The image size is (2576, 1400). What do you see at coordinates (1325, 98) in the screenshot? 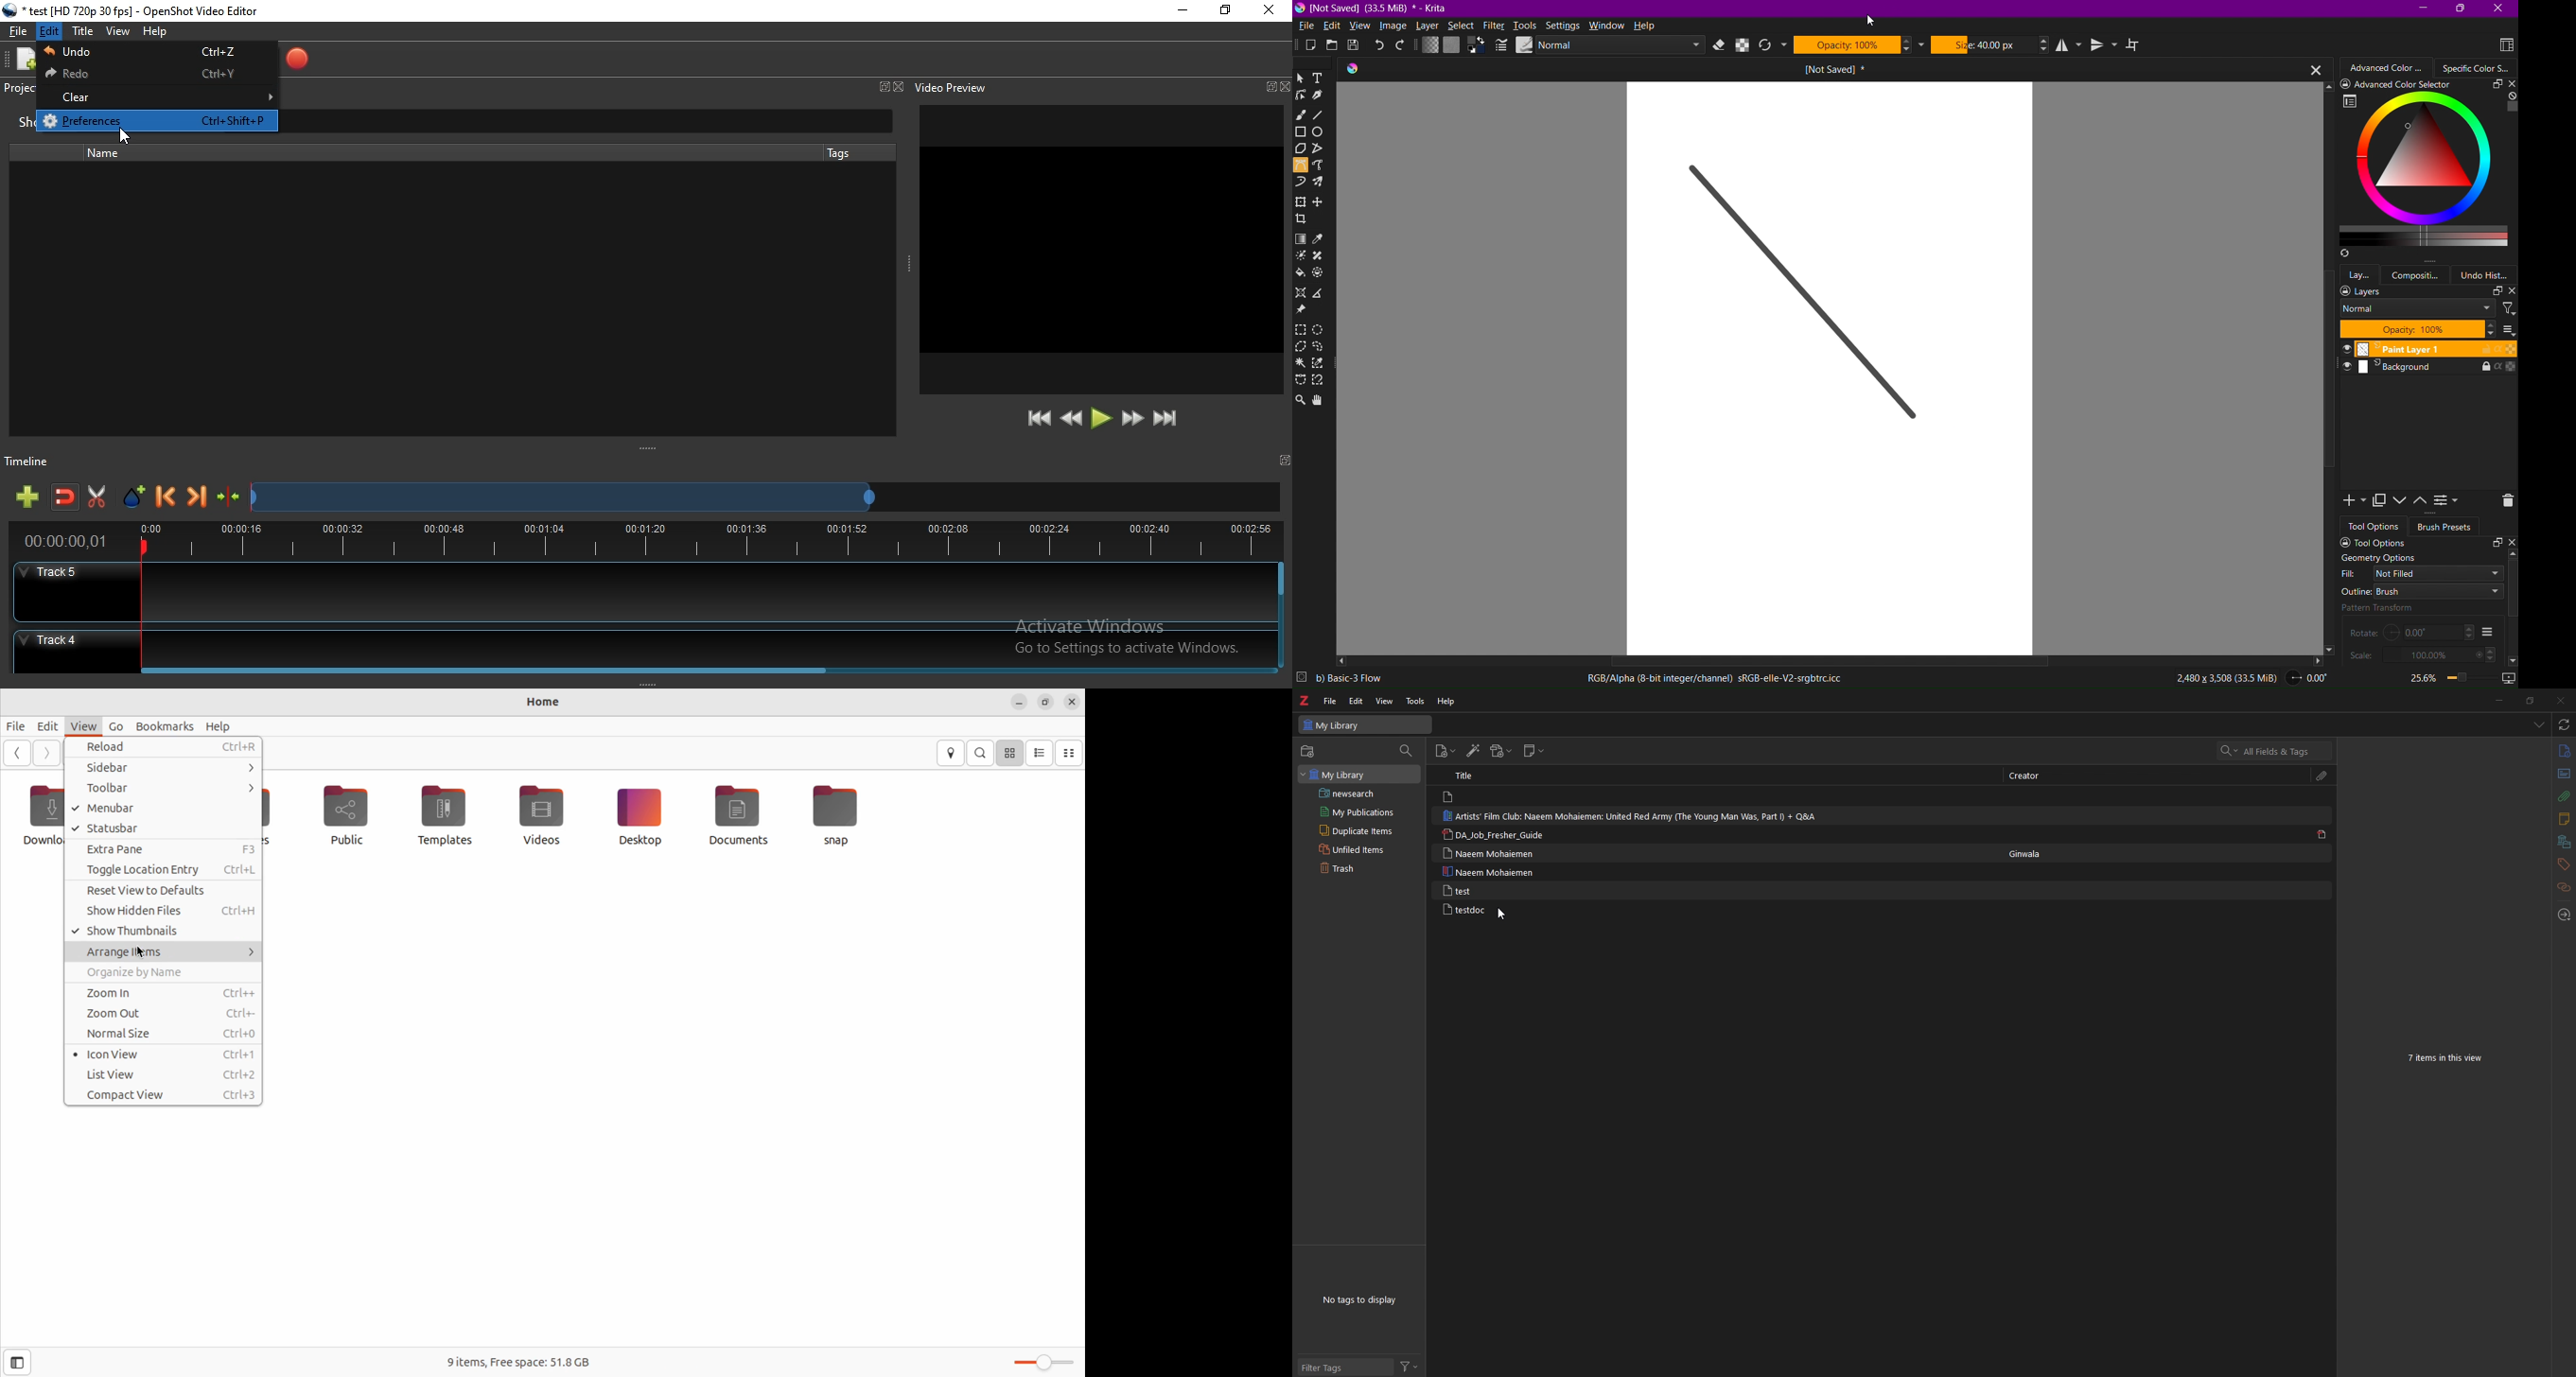
I see `Calligraphy` at bounding box center [1325, 98].